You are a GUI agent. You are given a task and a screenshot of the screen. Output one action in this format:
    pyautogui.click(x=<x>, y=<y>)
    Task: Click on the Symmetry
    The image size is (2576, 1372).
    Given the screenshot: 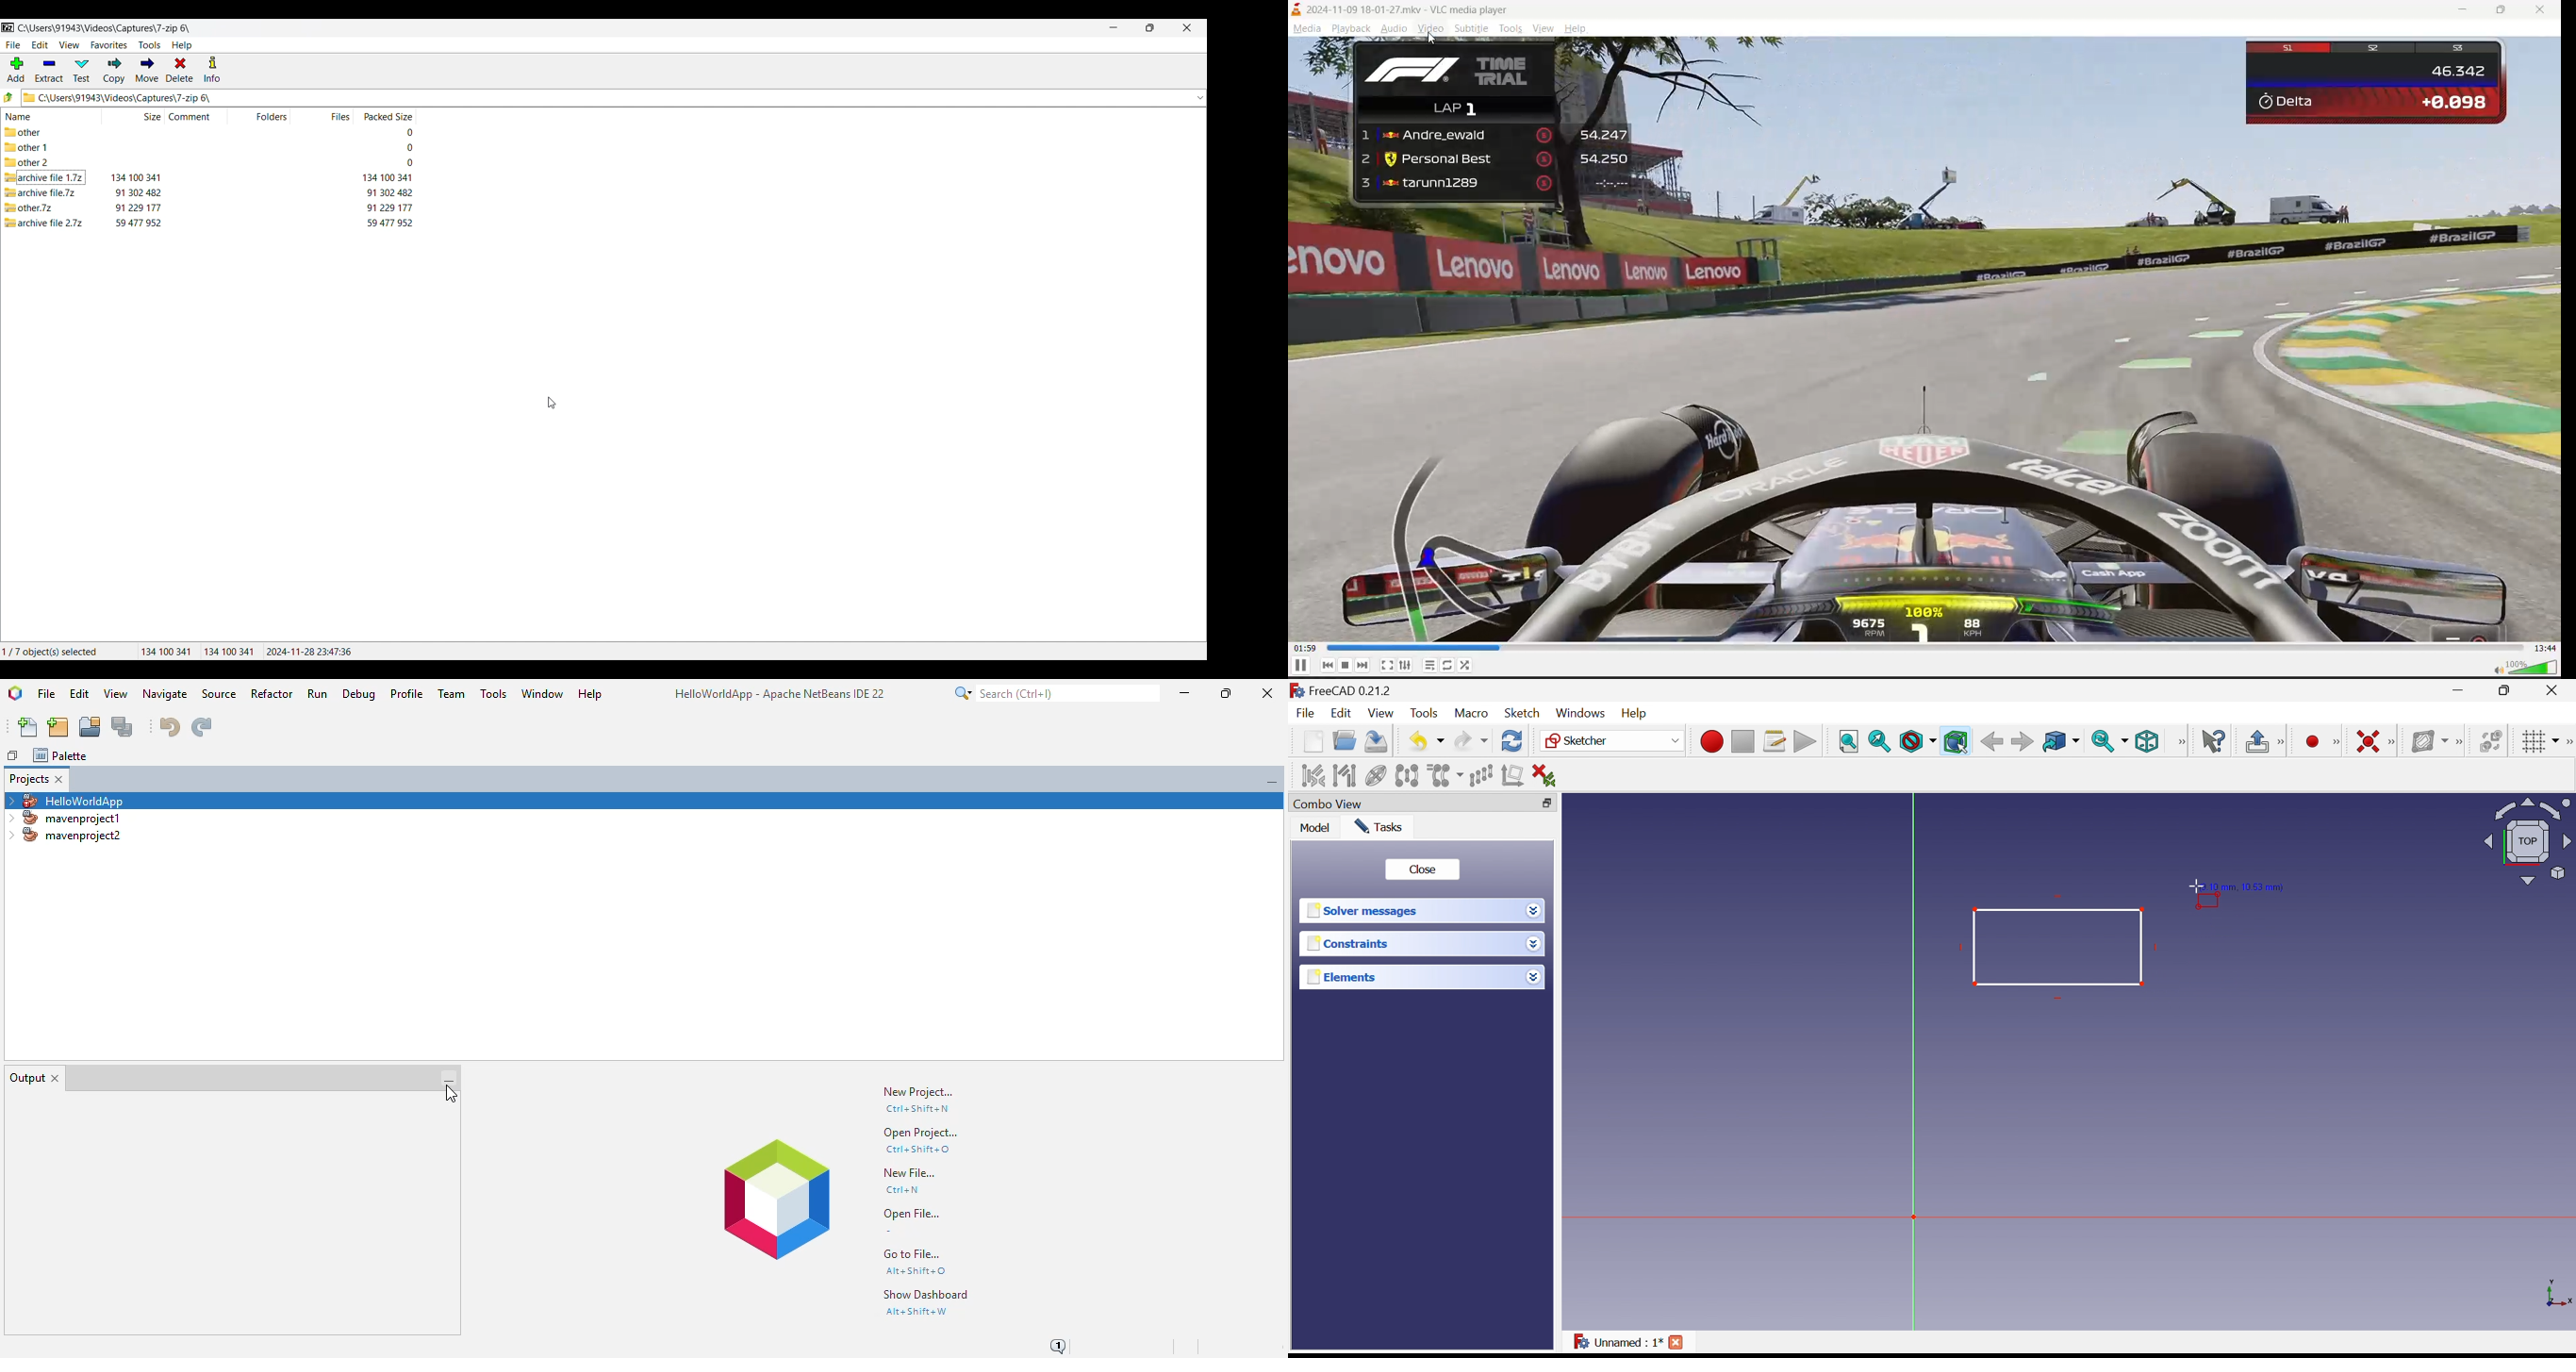 What is the action you would take?
    pyautogui.click(x=1407, y=776)
    